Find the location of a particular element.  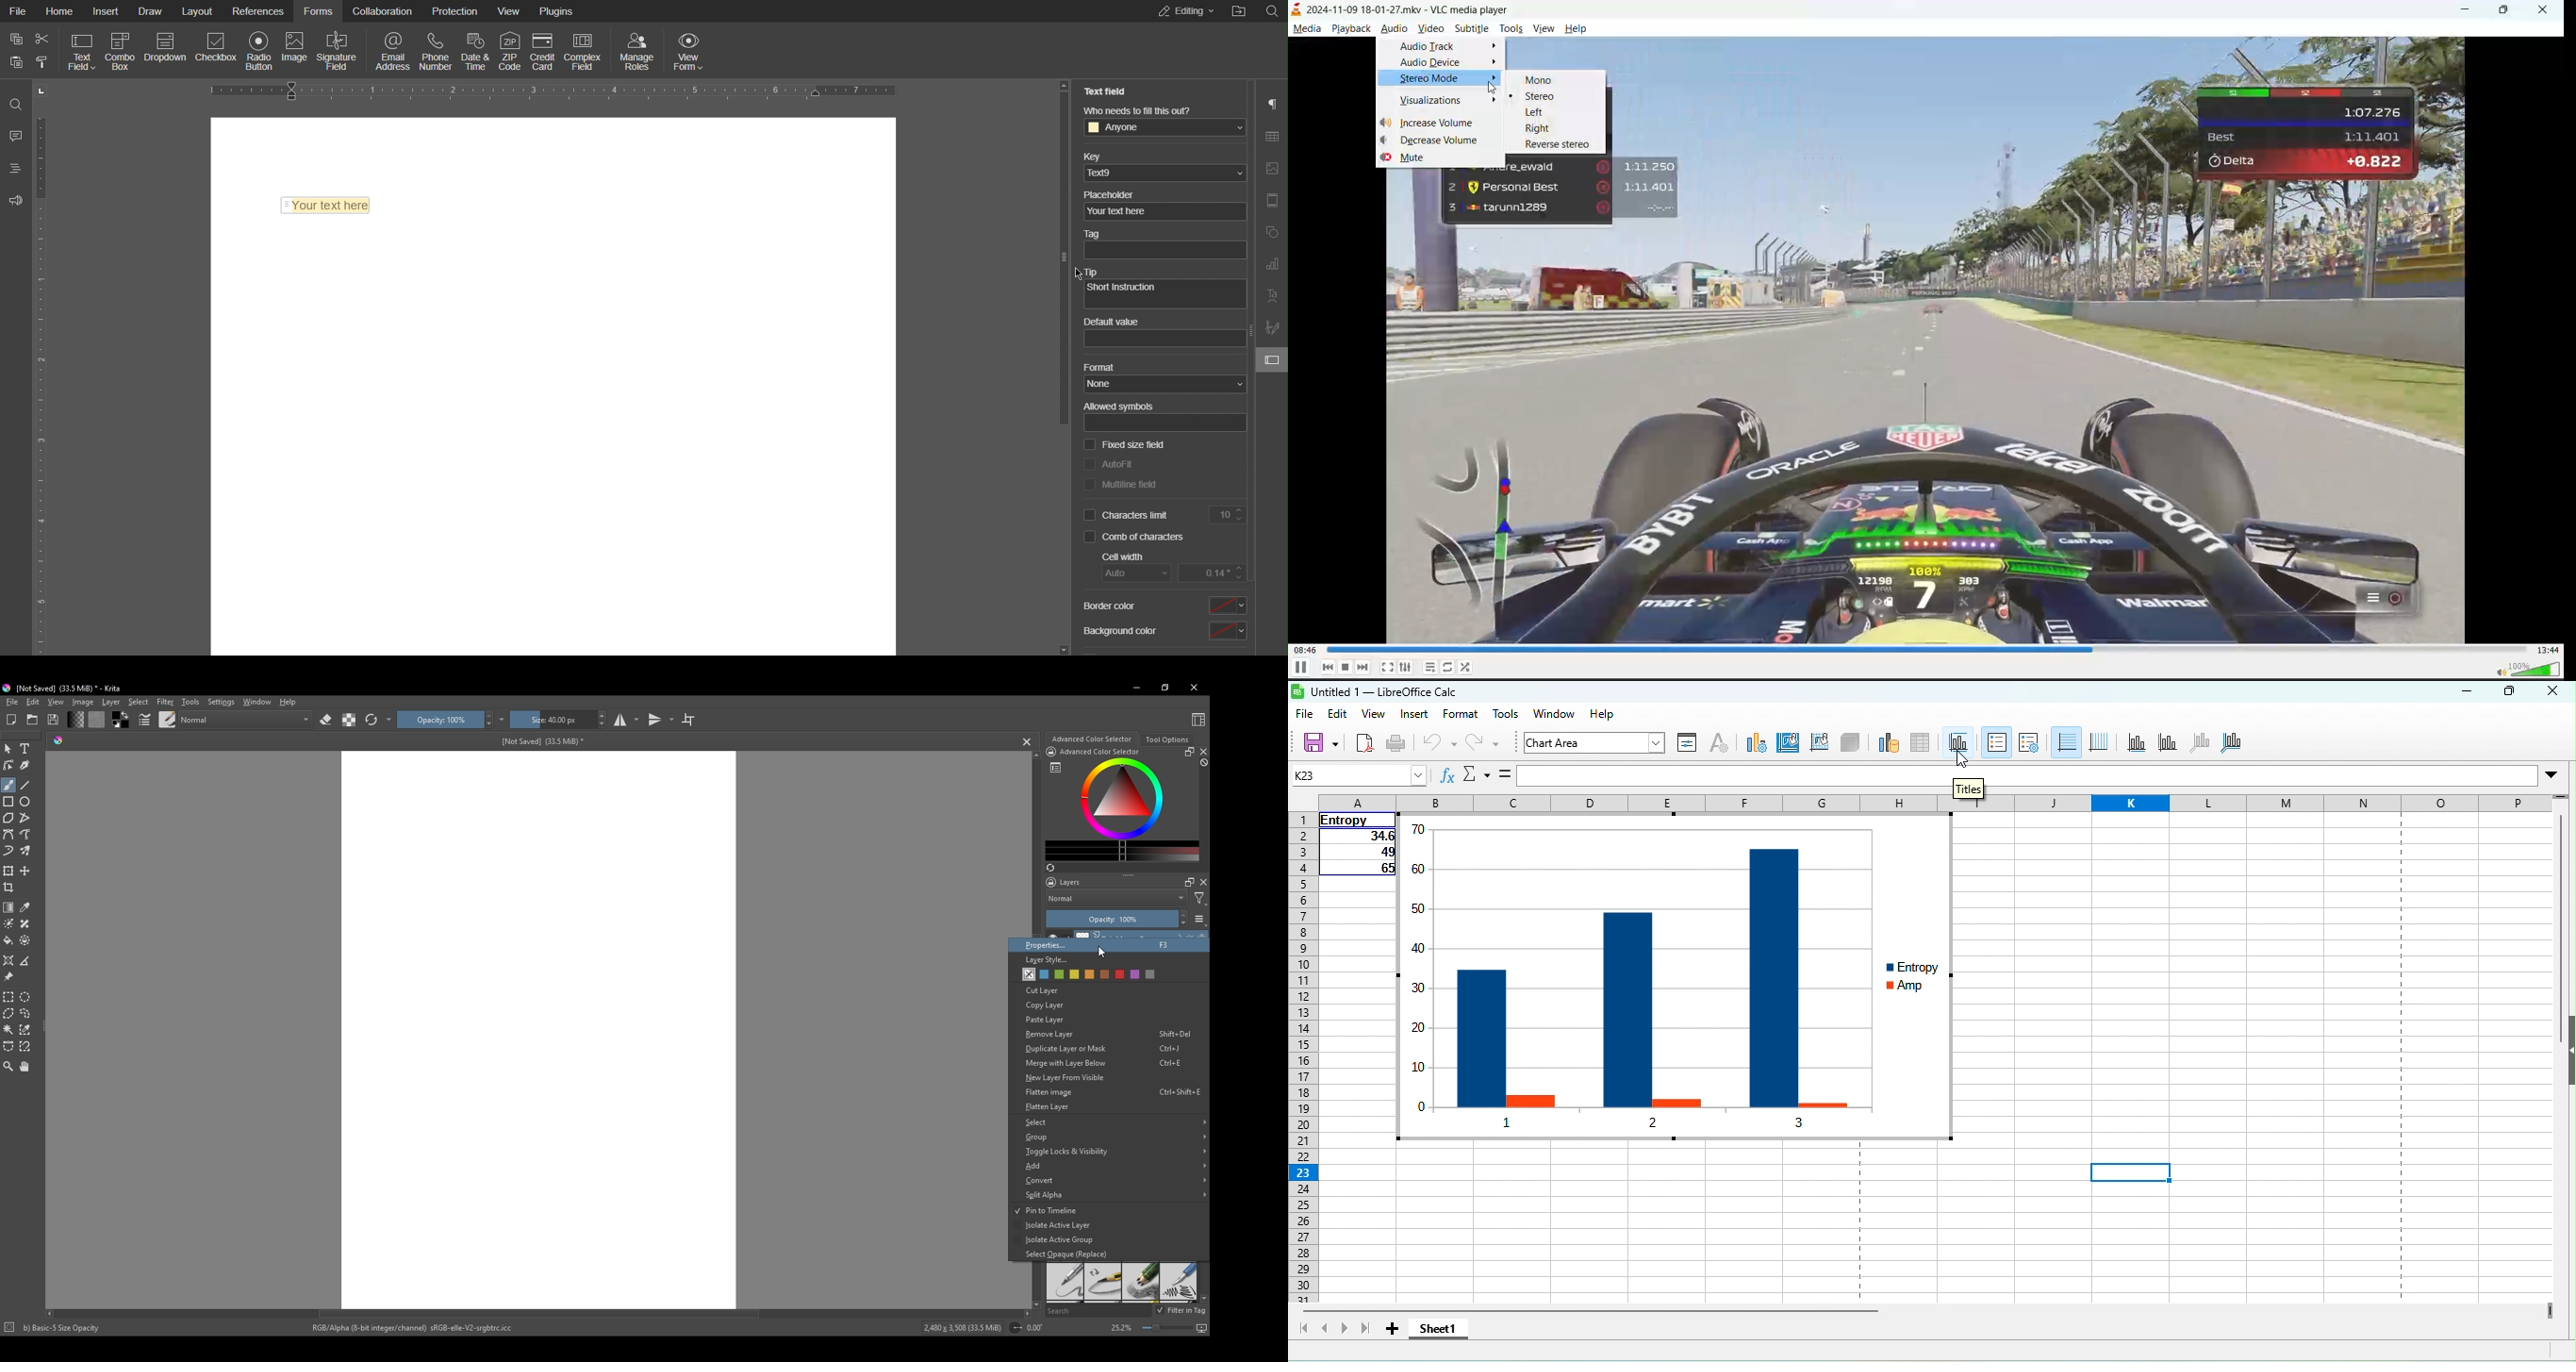

34.6 is located at coordinates (1356, 838).